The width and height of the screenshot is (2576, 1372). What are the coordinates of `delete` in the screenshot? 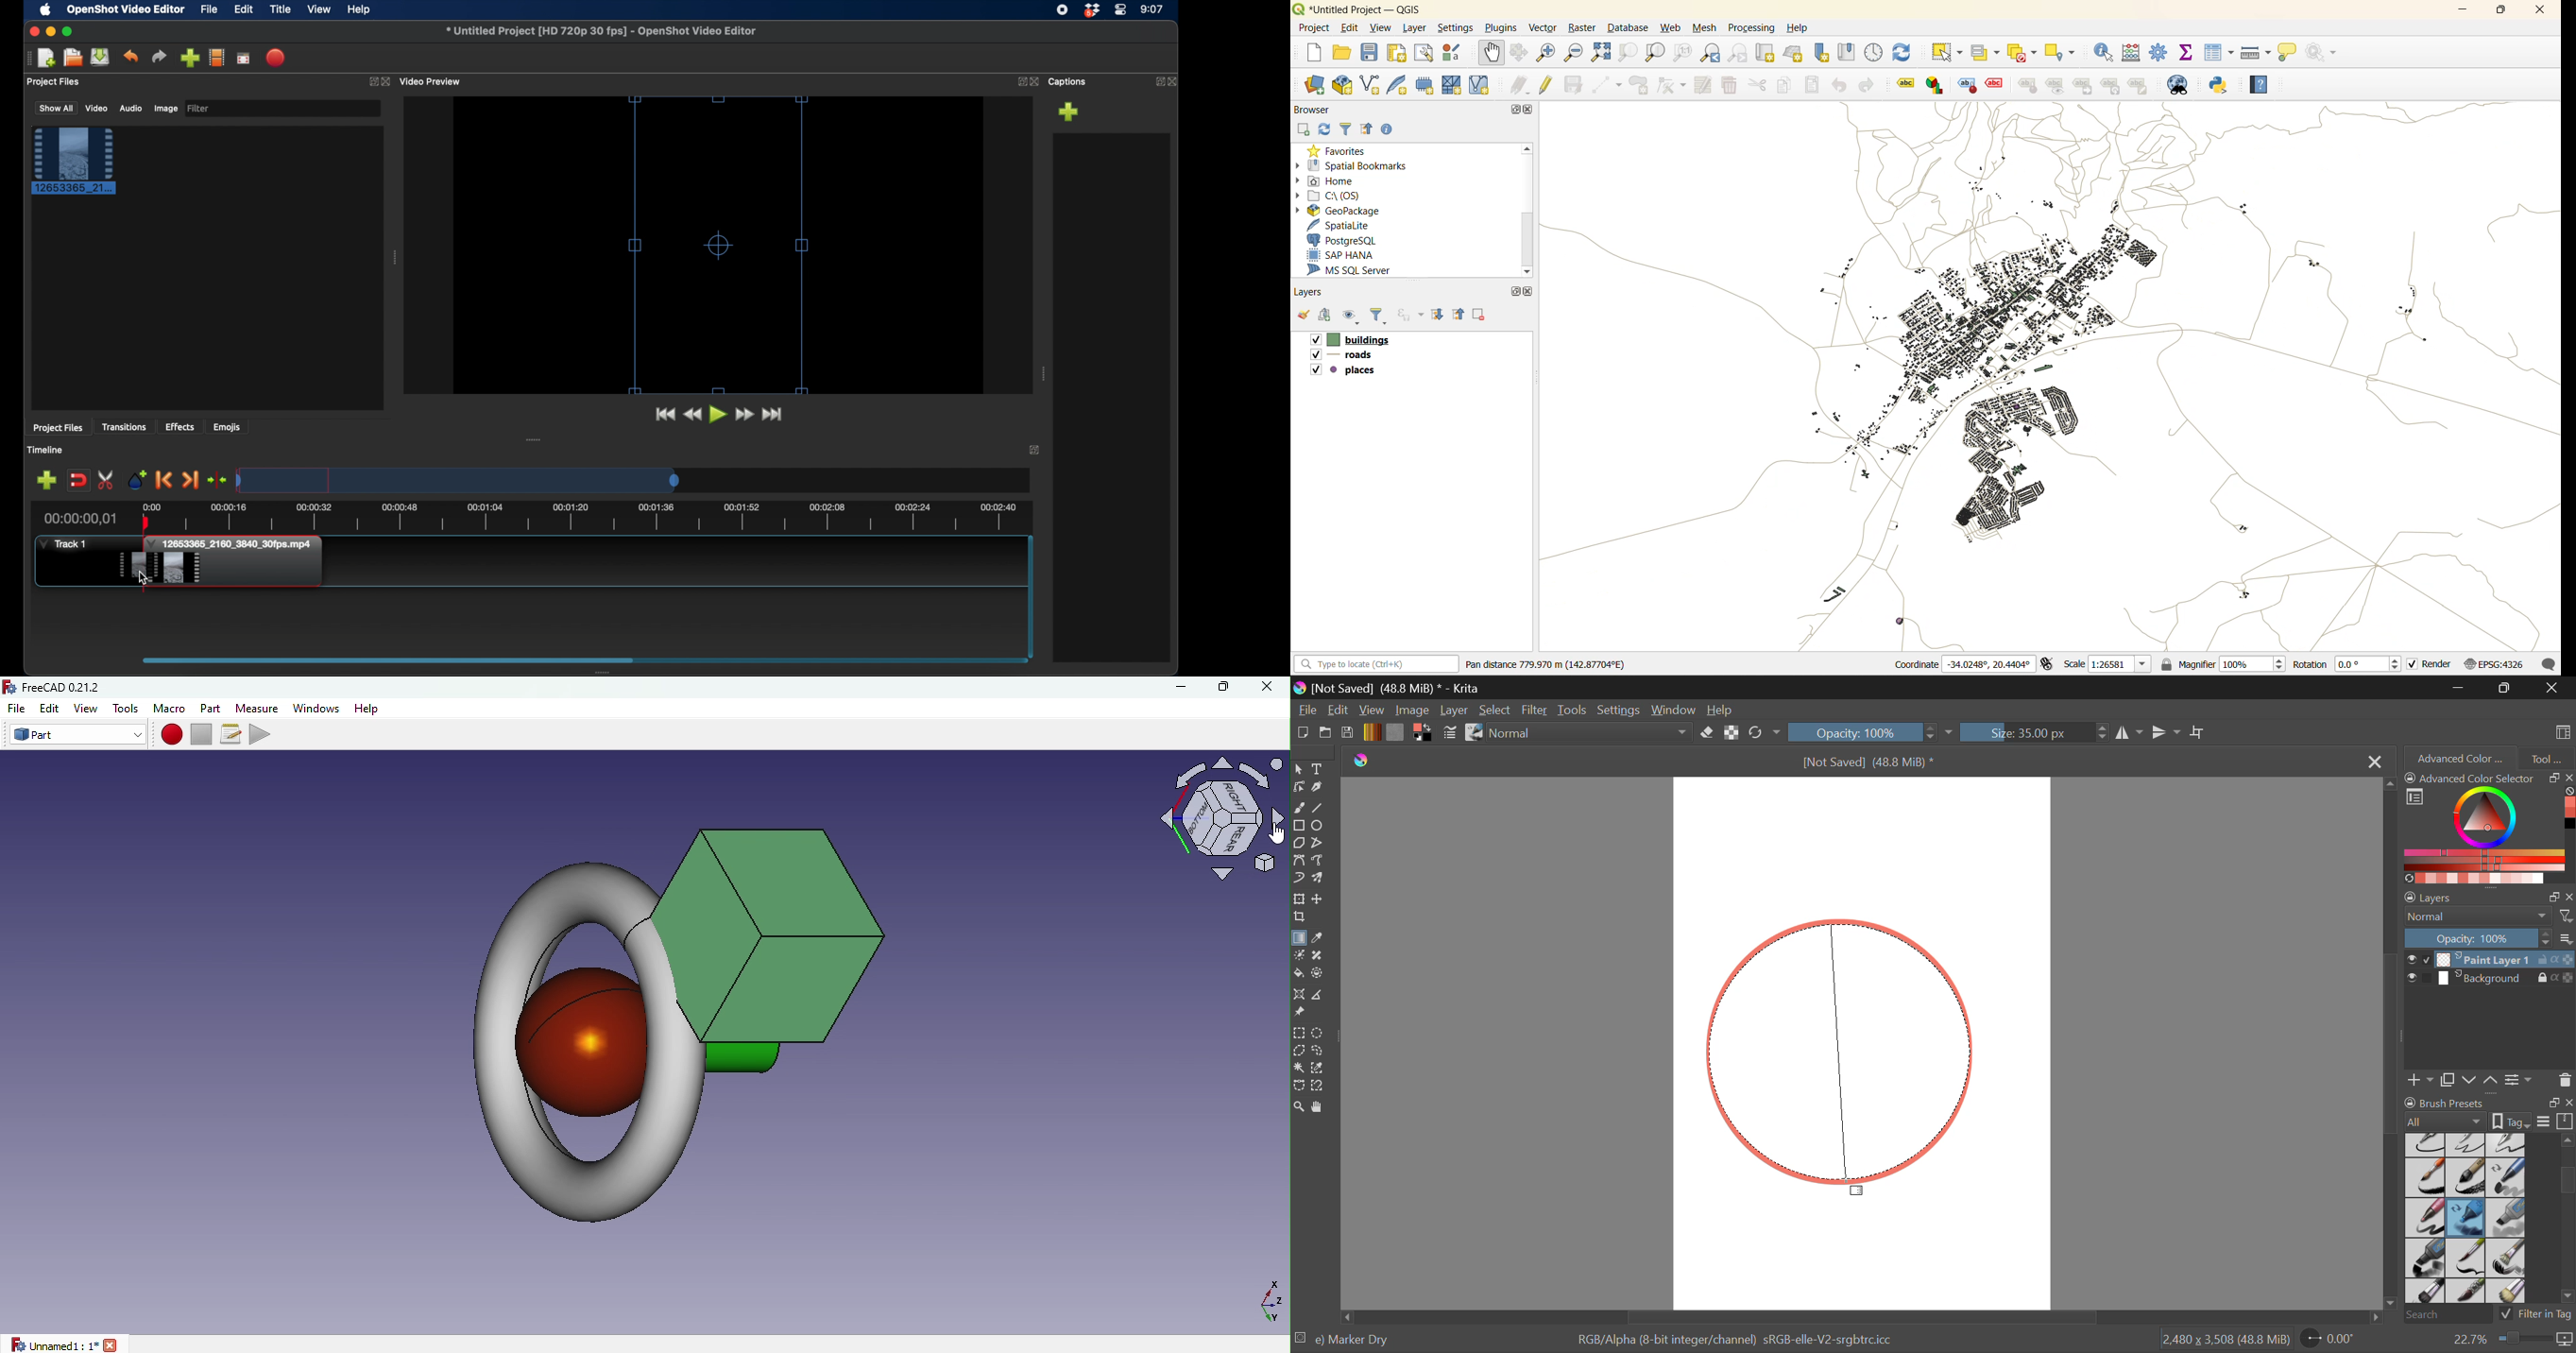 It's located at (1730, 86).